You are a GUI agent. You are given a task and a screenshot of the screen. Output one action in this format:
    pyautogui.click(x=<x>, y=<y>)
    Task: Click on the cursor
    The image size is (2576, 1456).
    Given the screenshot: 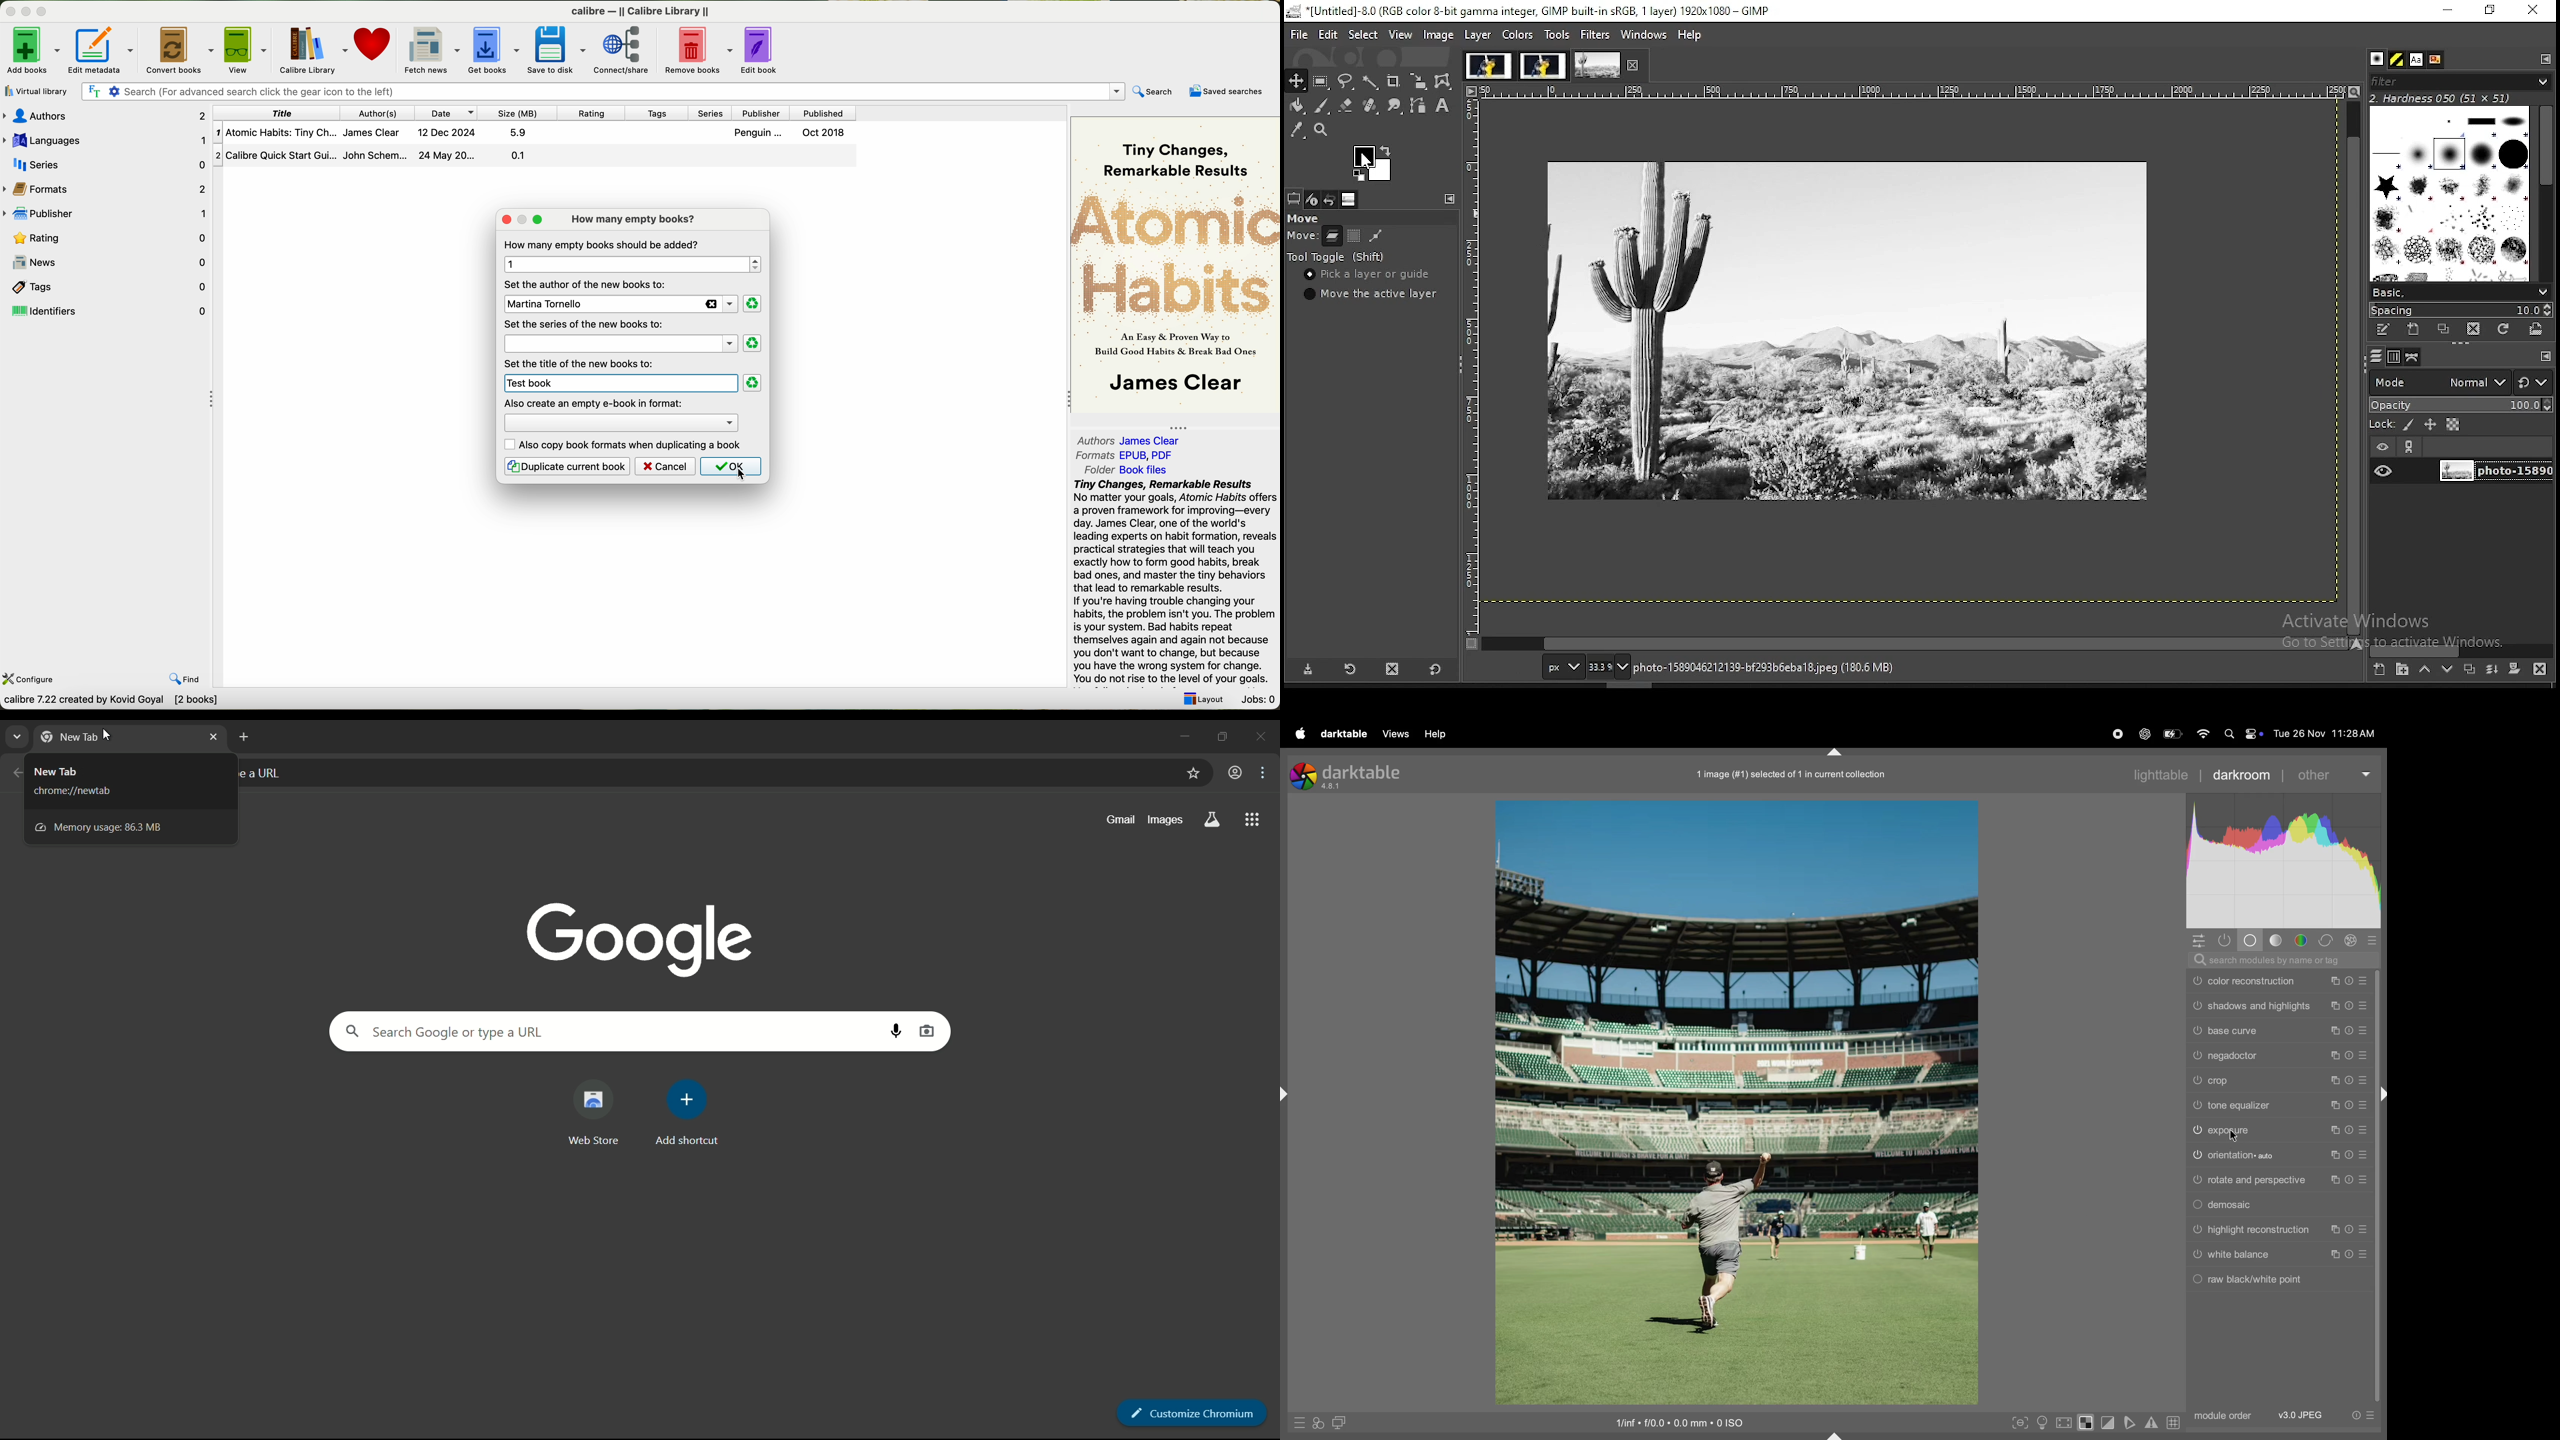 What is the action you would take?
    pyautogui.click(x=737, y=470)
    